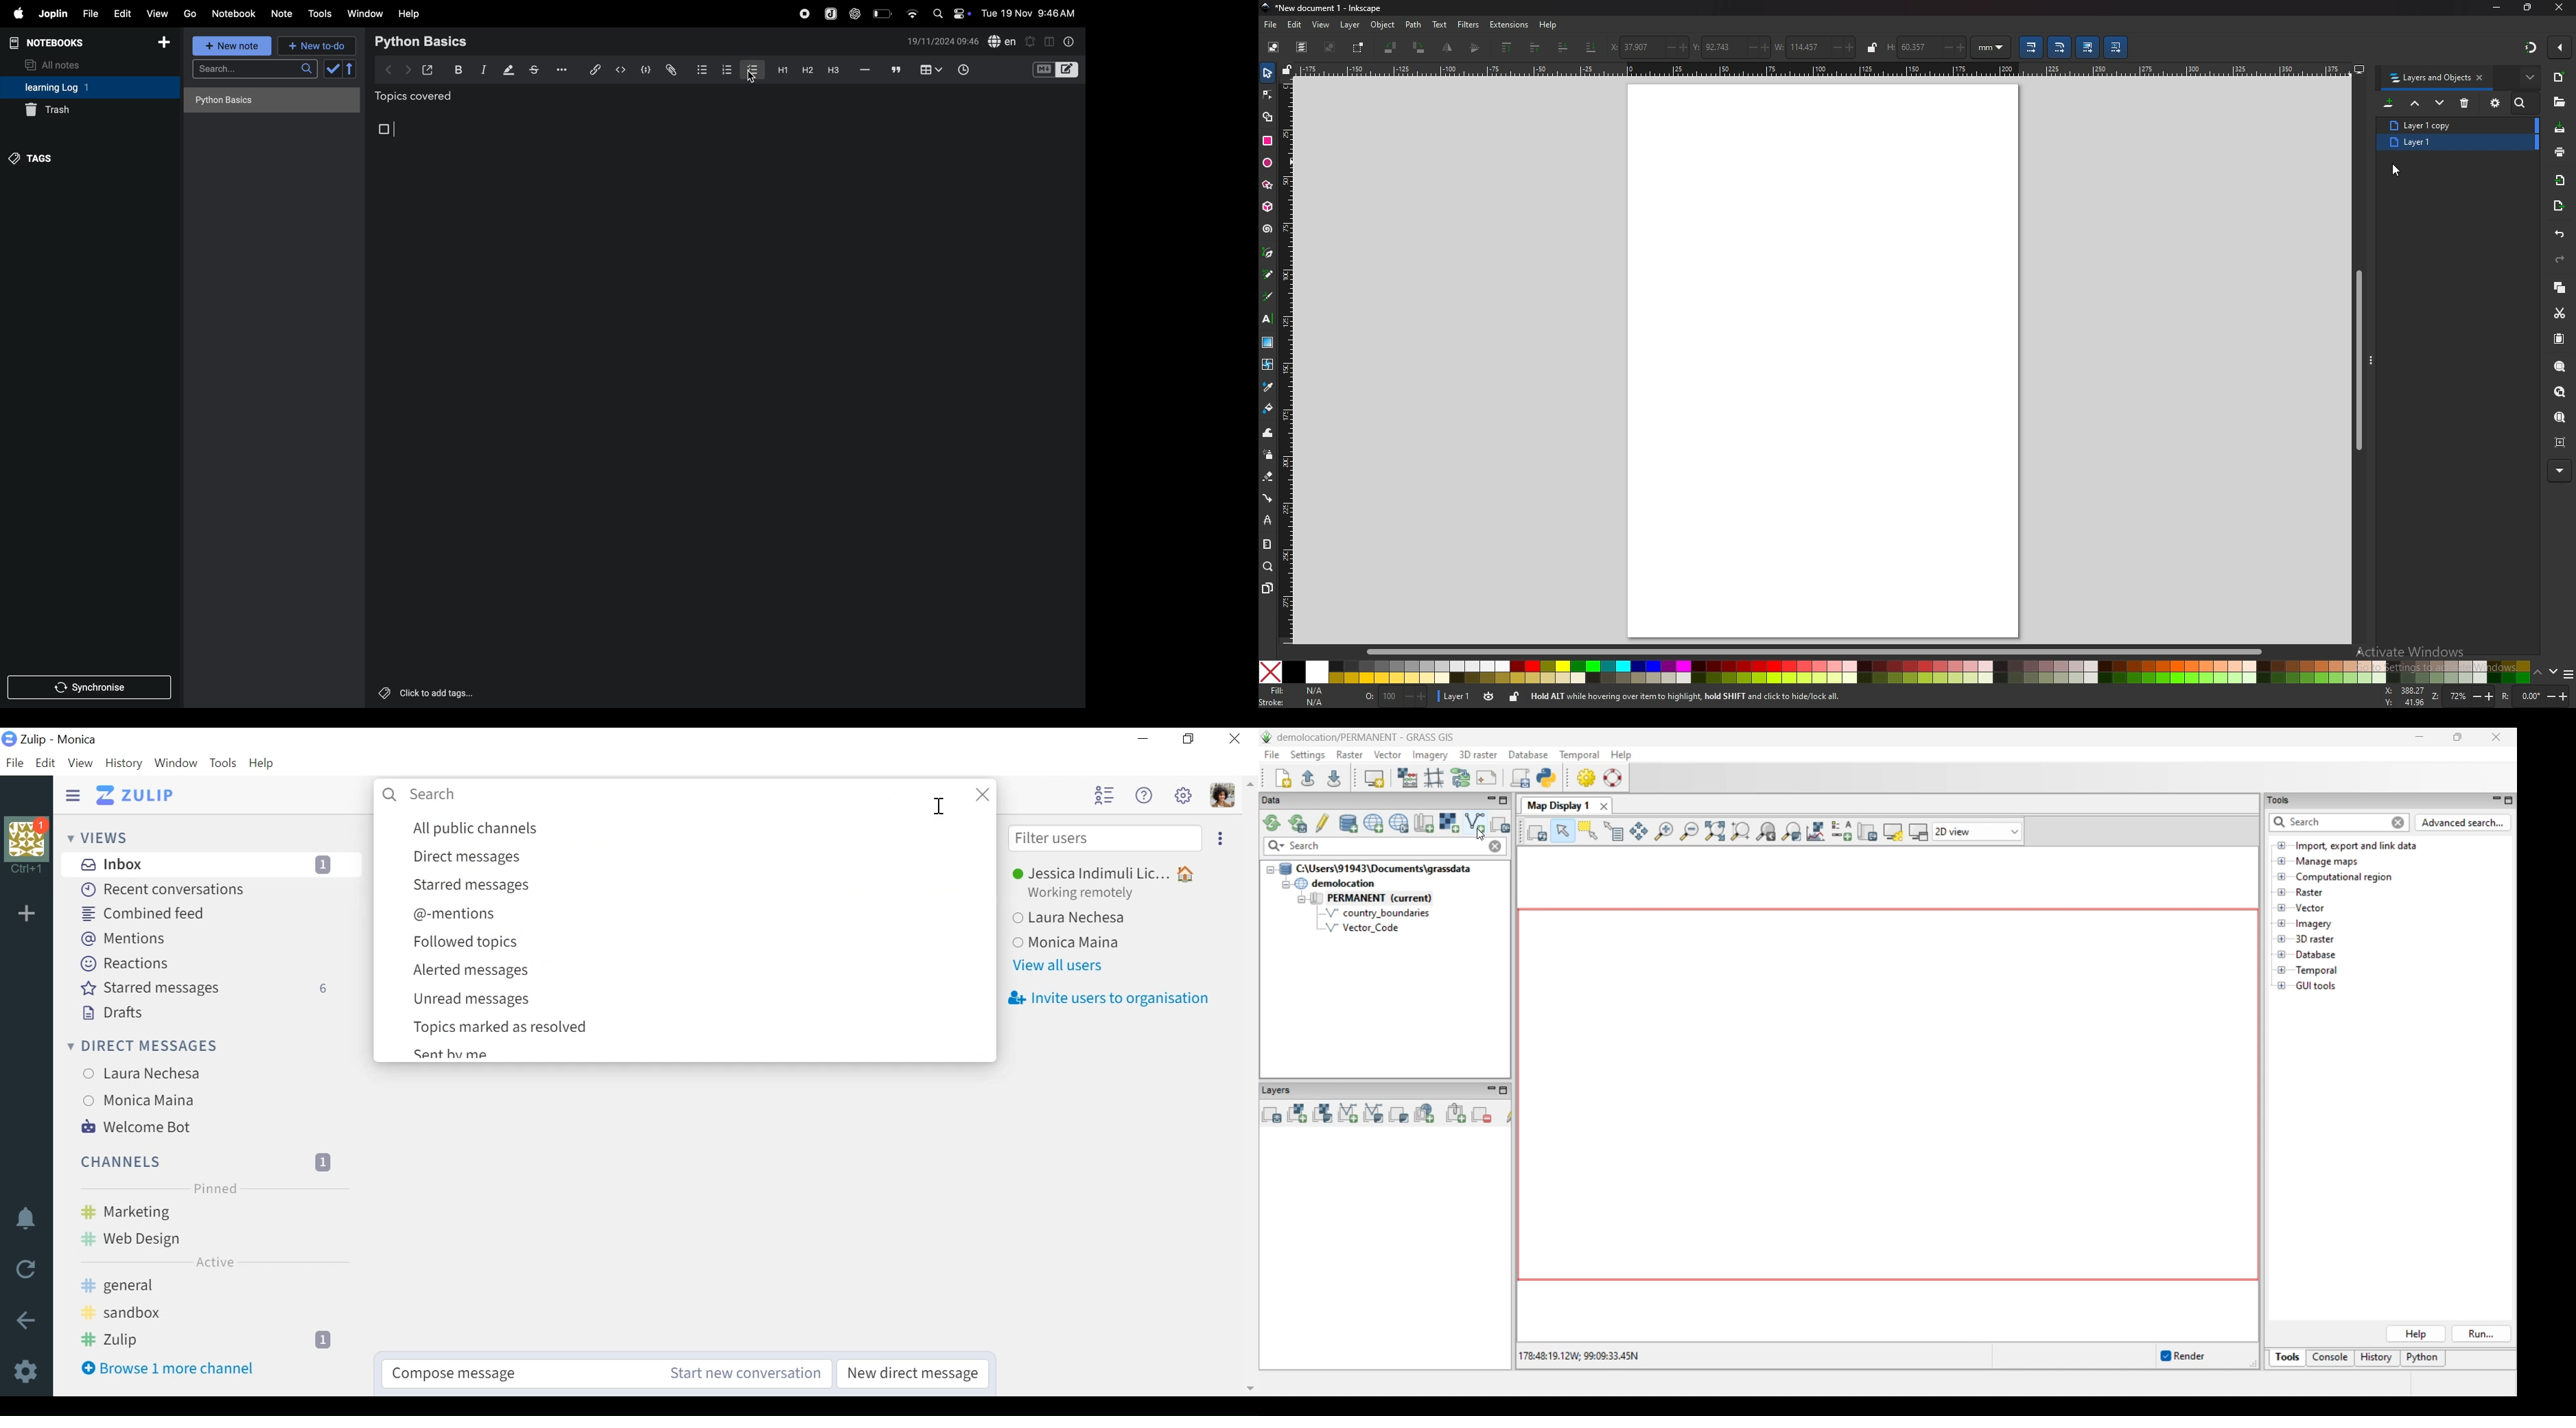 The width and height of the screenshot is (2576, 1428). I want to click on Notifications, so click(26, 1221).